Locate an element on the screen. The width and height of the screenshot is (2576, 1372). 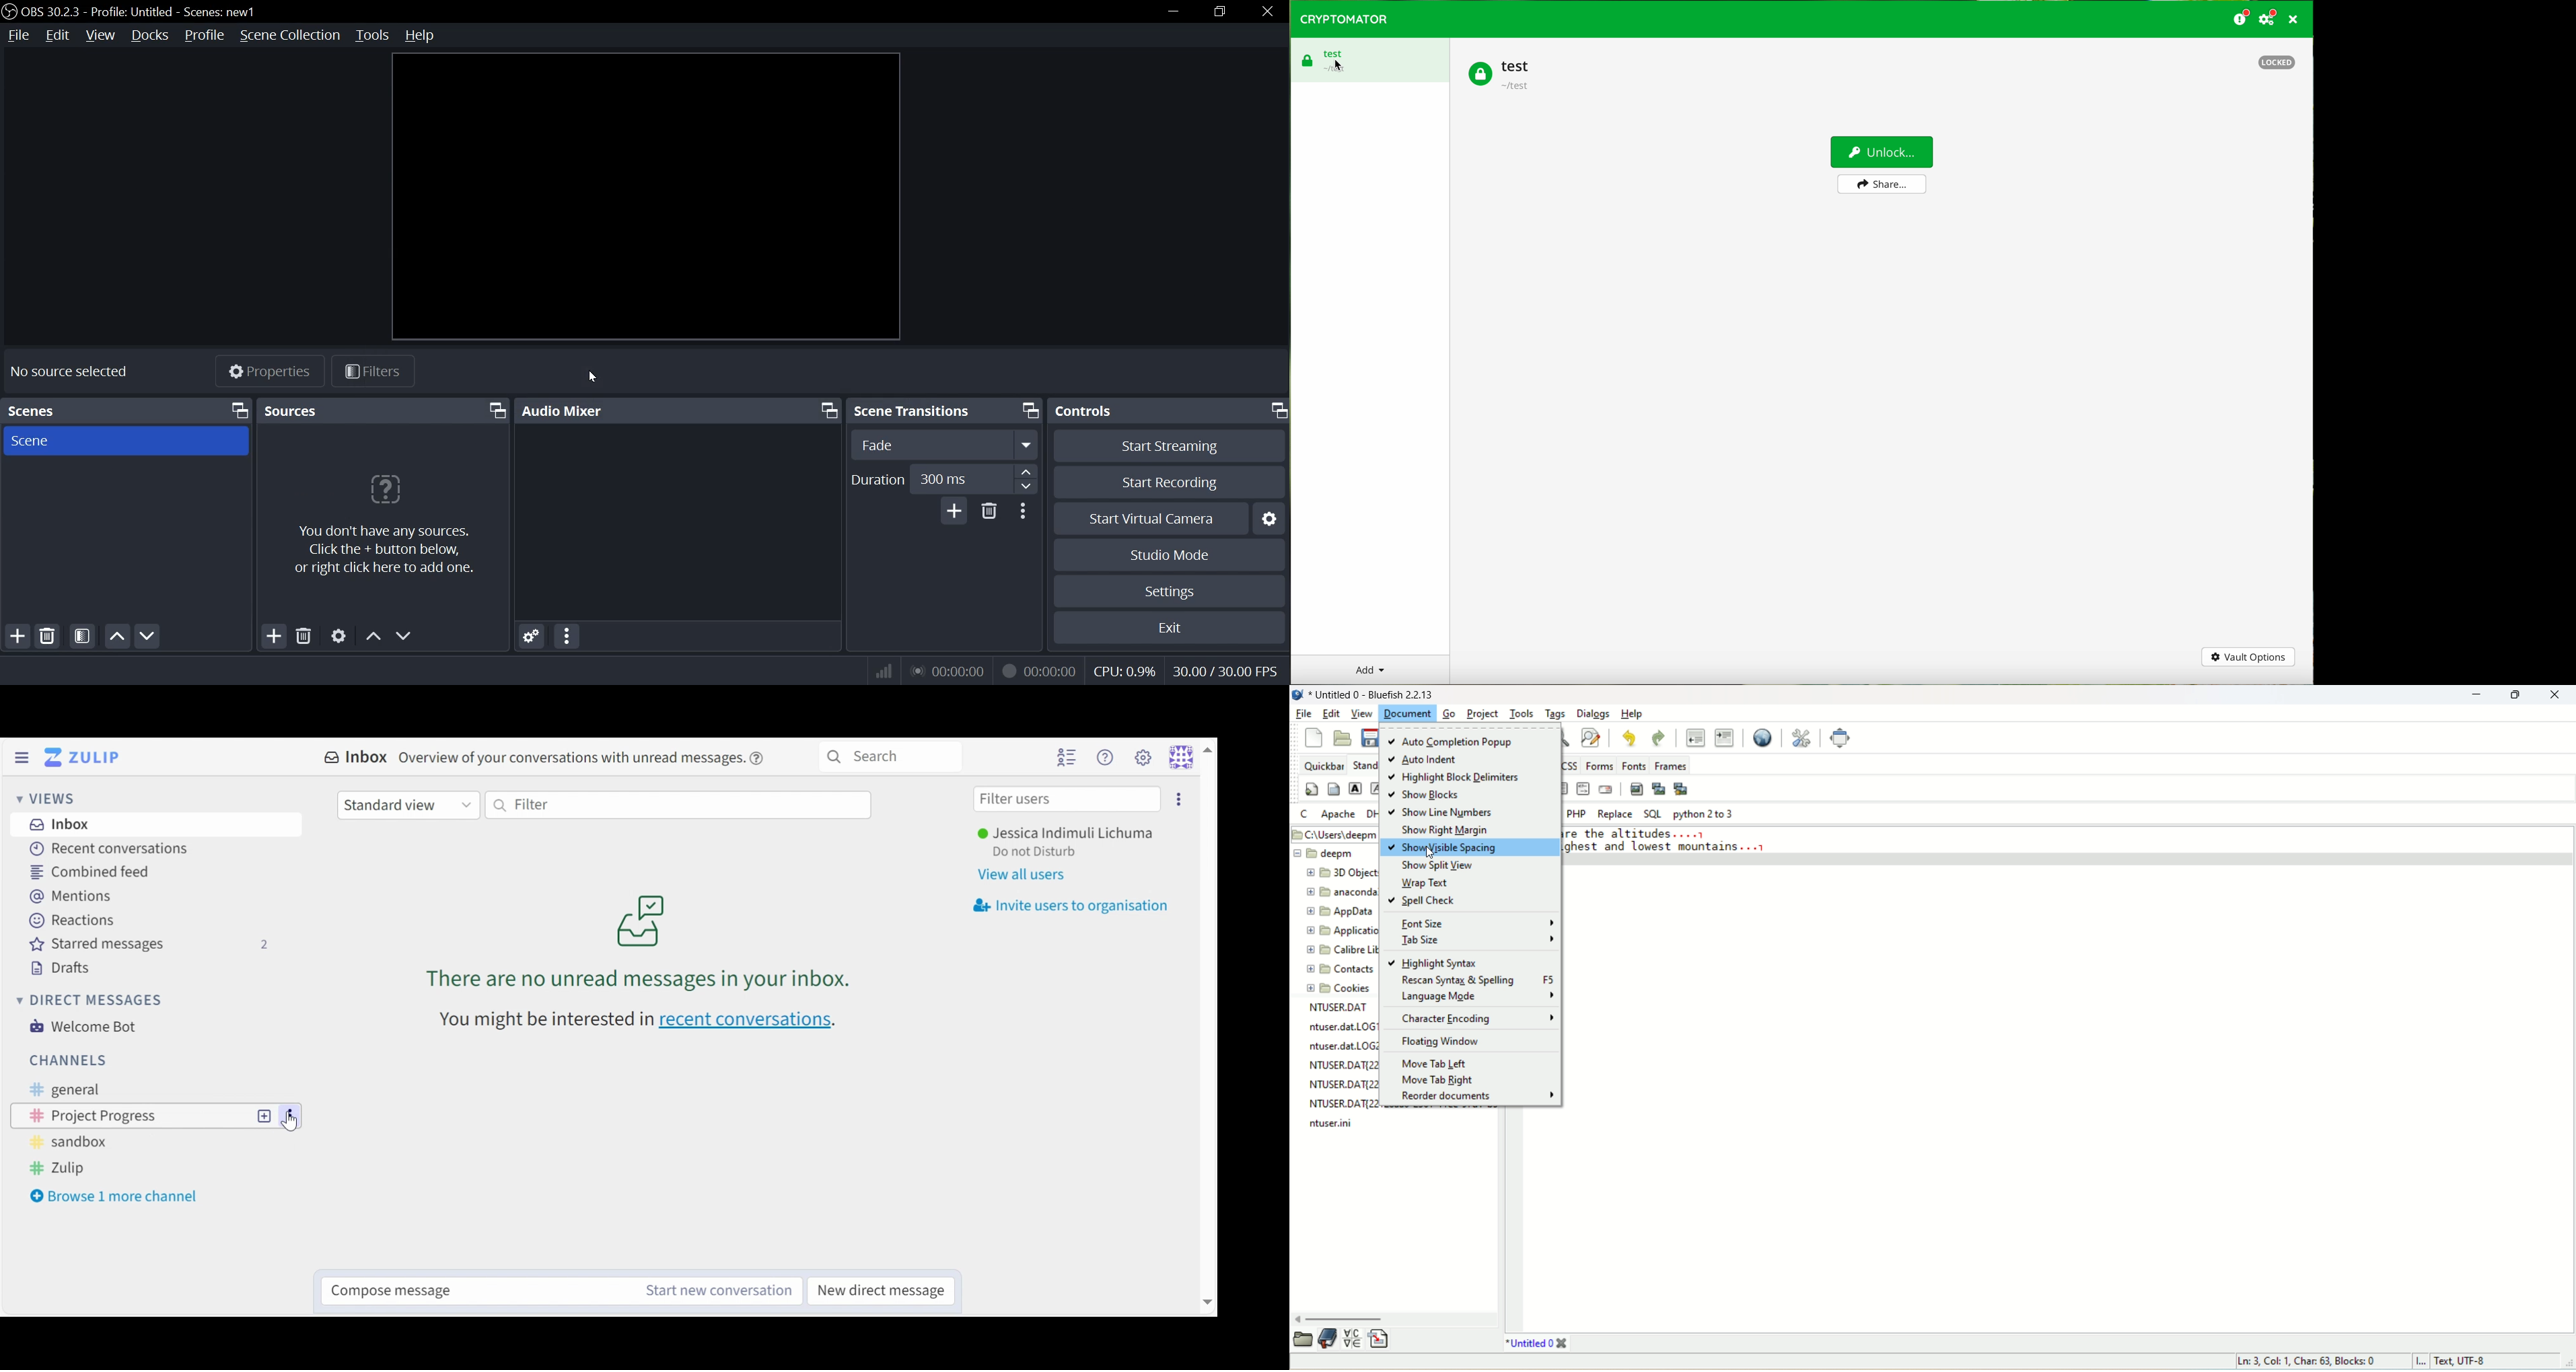
controls is located at coordinates (1089, 412).